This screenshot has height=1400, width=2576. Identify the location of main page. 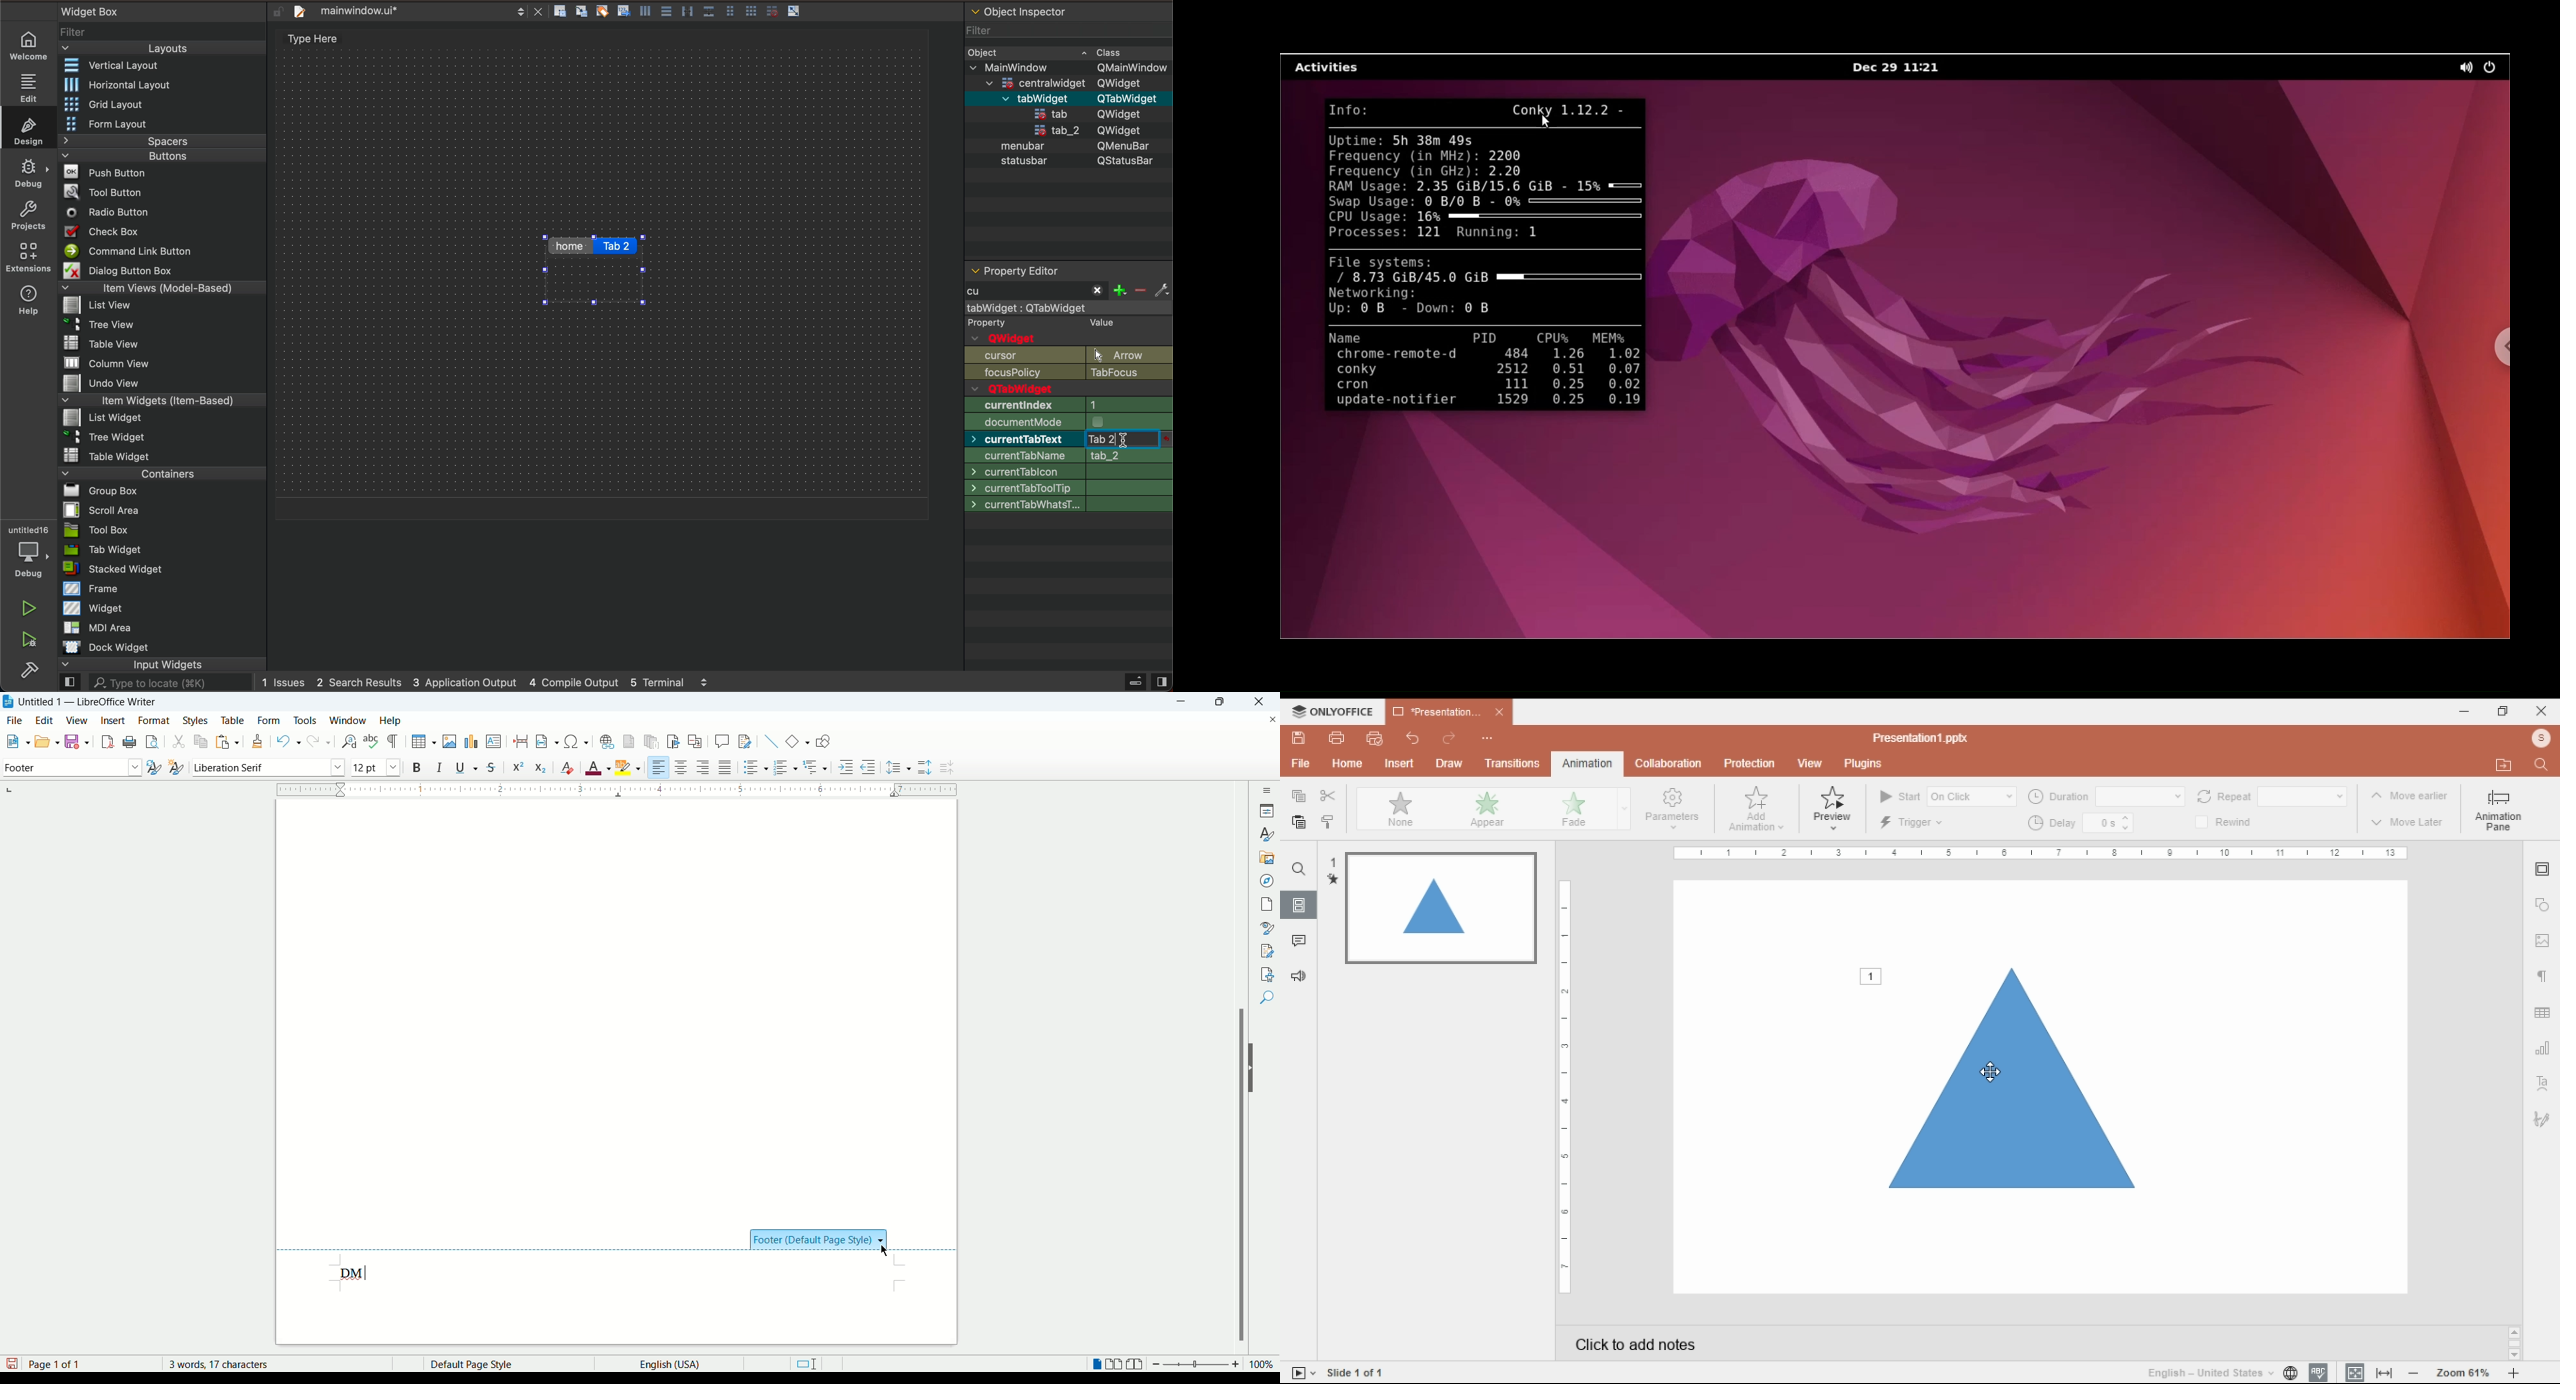
(618, 1007).